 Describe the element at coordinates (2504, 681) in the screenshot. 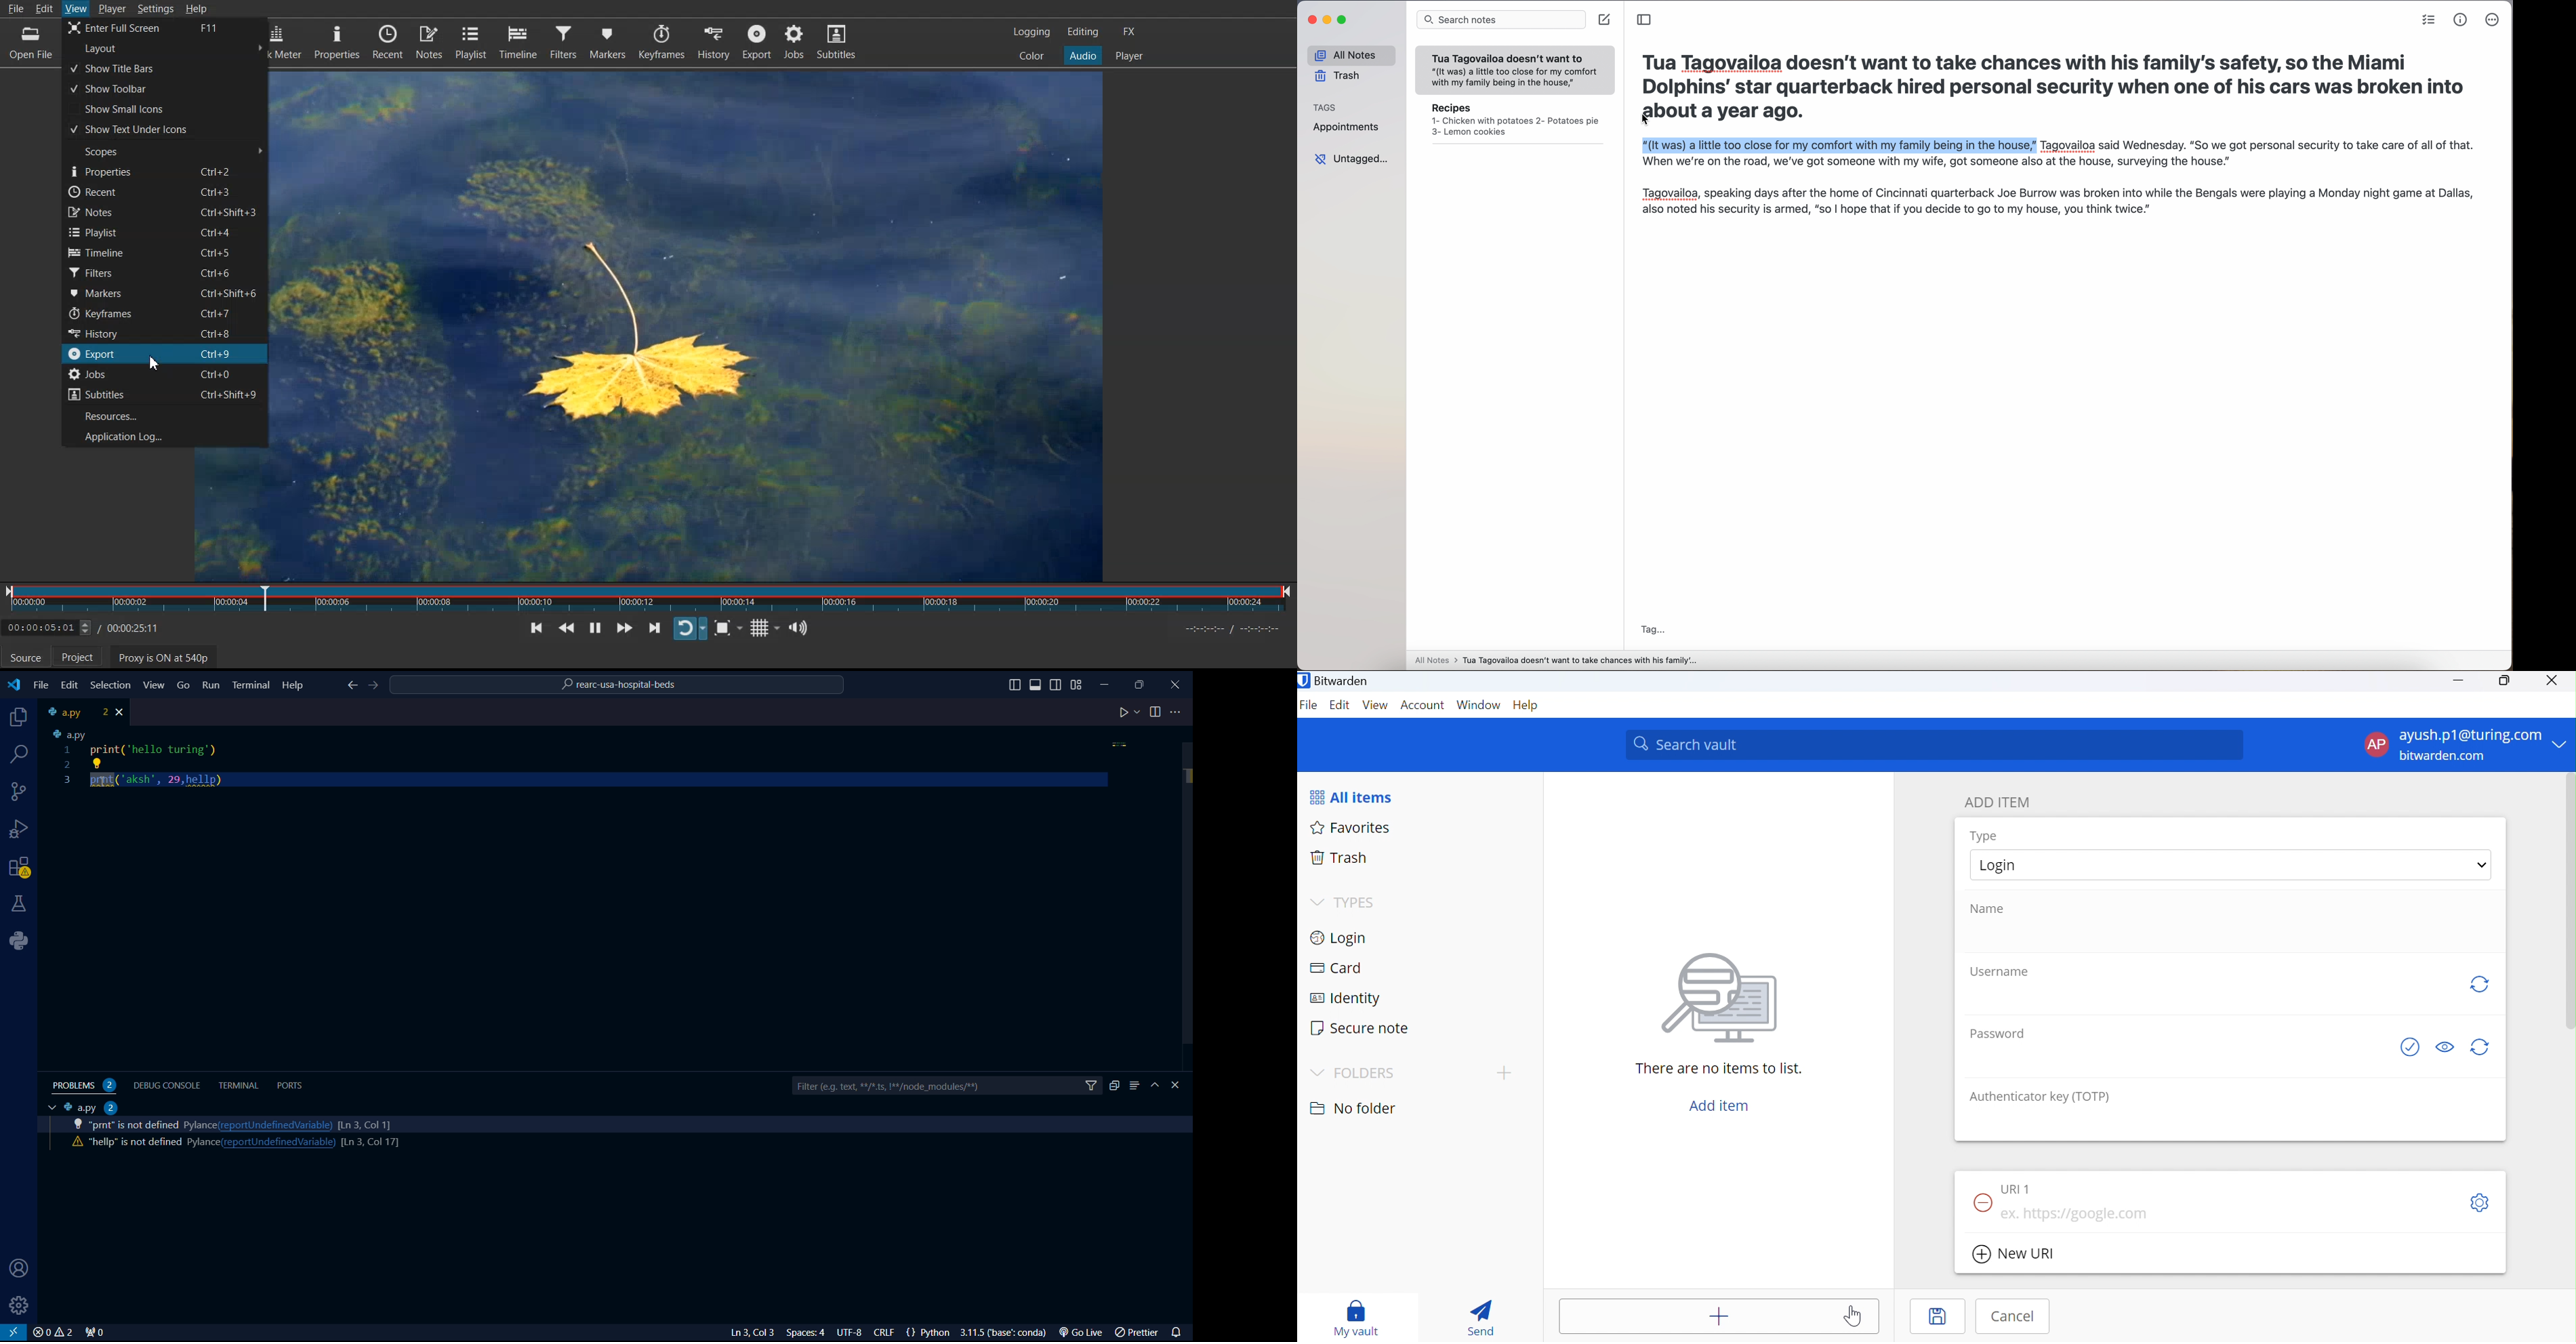

I see `Restore Down` at that location.